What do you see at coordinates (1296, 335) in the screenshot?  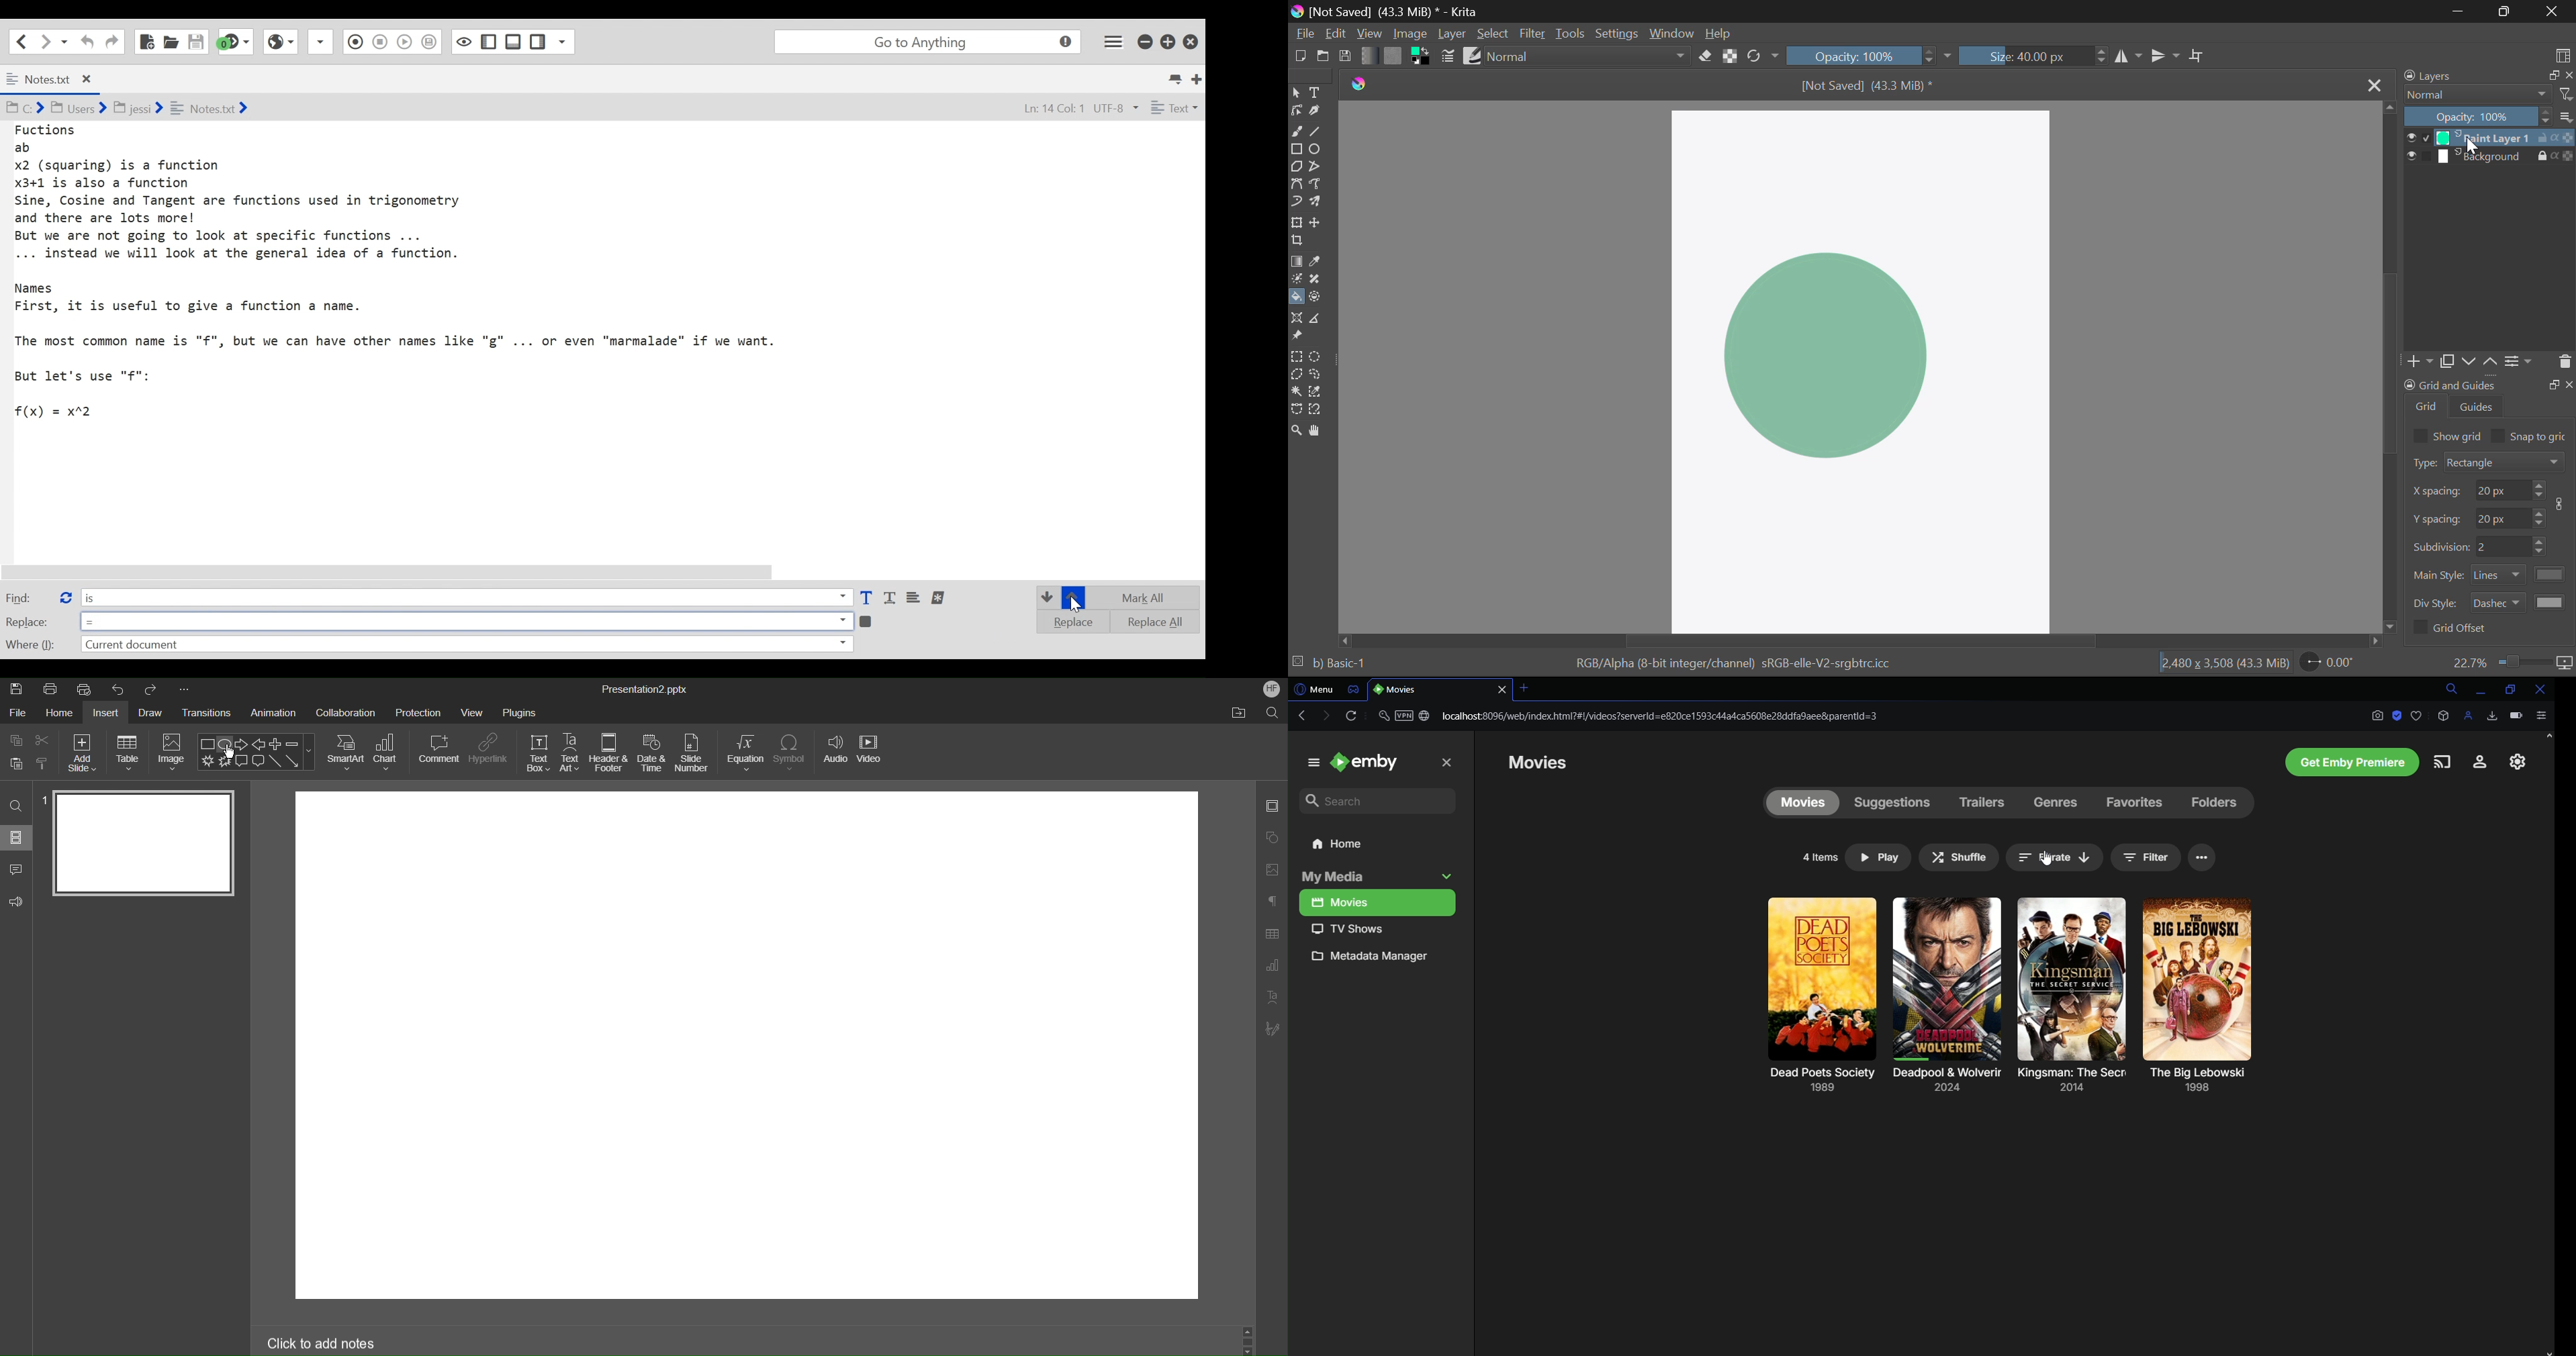 I see `Reference Images` at bounding box center [1296, 335].